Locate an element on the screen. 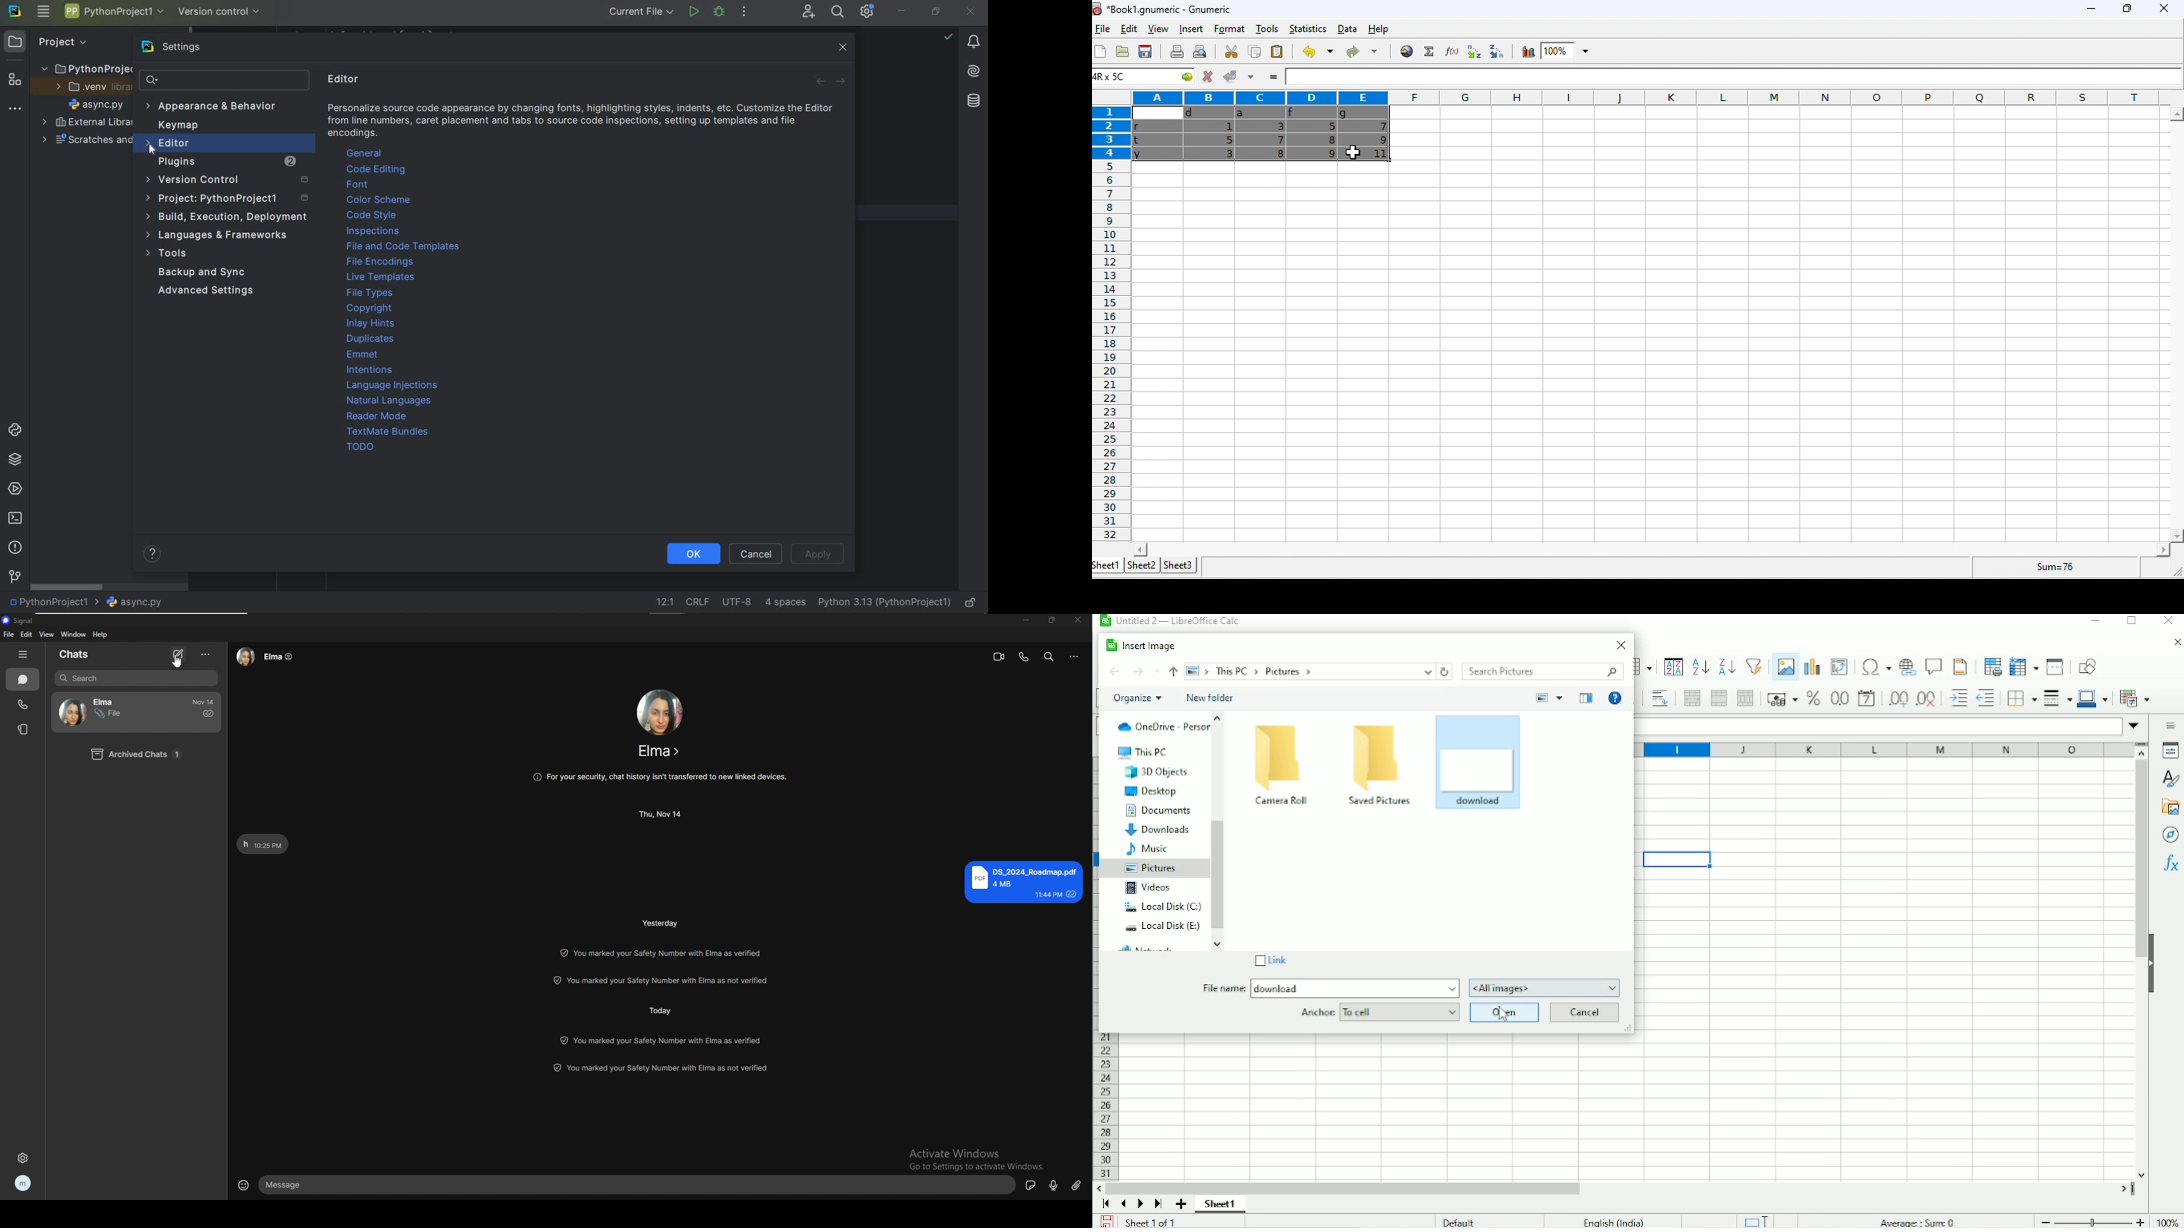  redo is located at coordinates (1361, 53).